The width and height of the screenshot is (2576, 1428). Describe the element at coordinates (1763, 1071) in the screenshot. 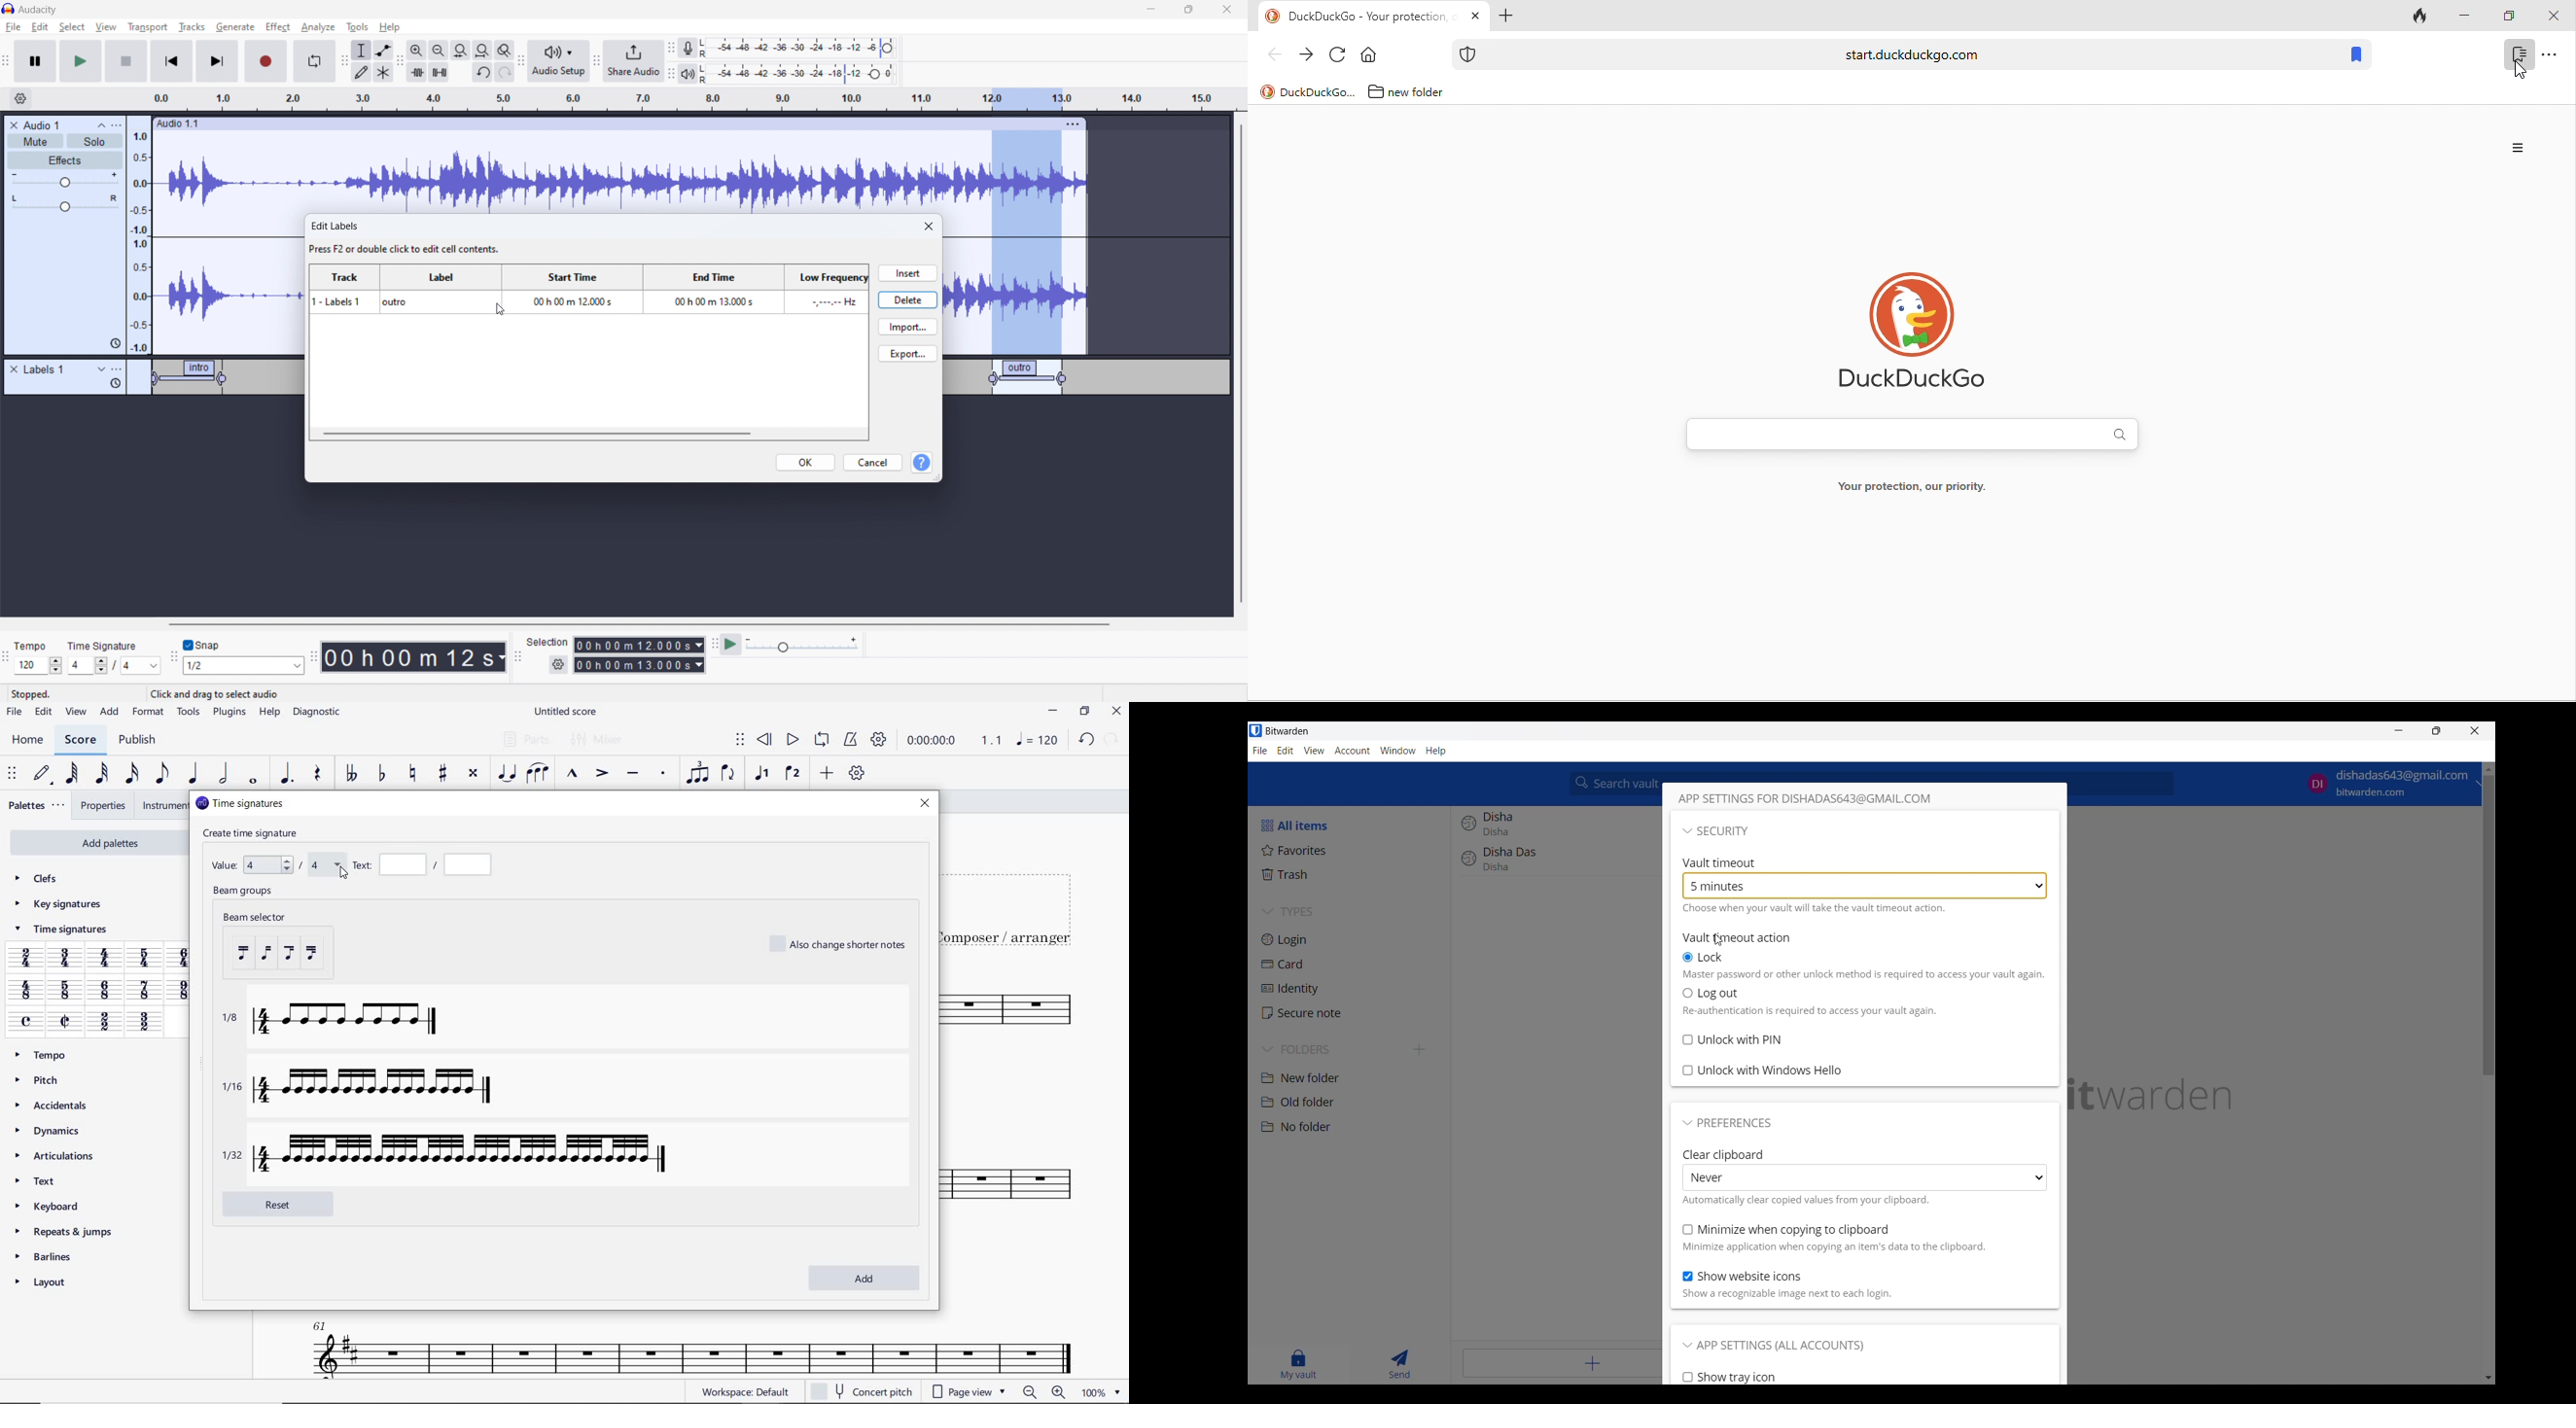

I see `Toggle for Unlock with Windows Hello` at that location.